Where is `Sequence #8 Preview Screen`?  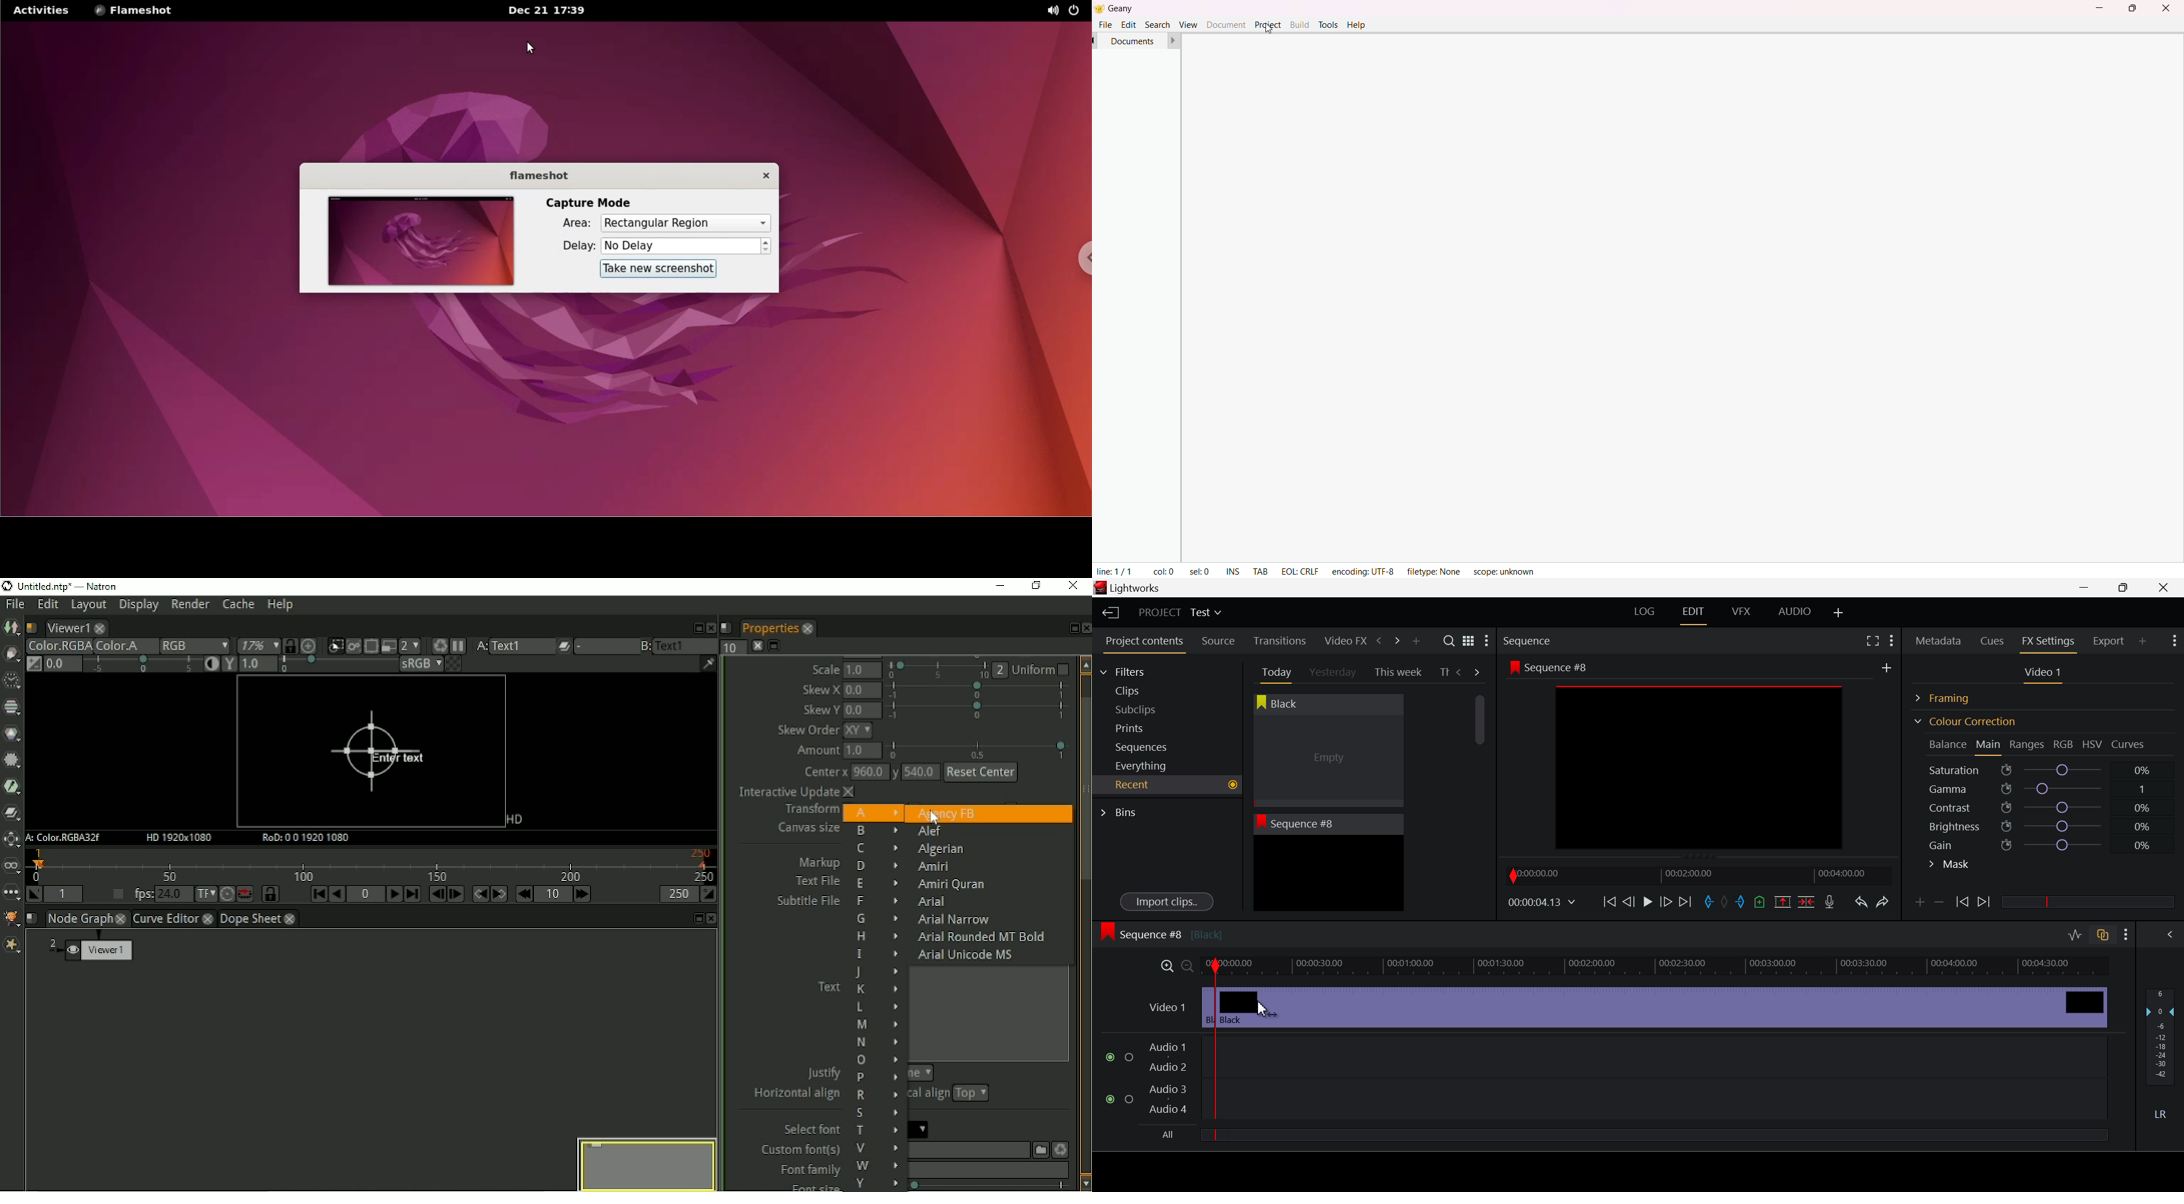 Sequence #8 Preview Screen is located at coordinates (1699, 758).